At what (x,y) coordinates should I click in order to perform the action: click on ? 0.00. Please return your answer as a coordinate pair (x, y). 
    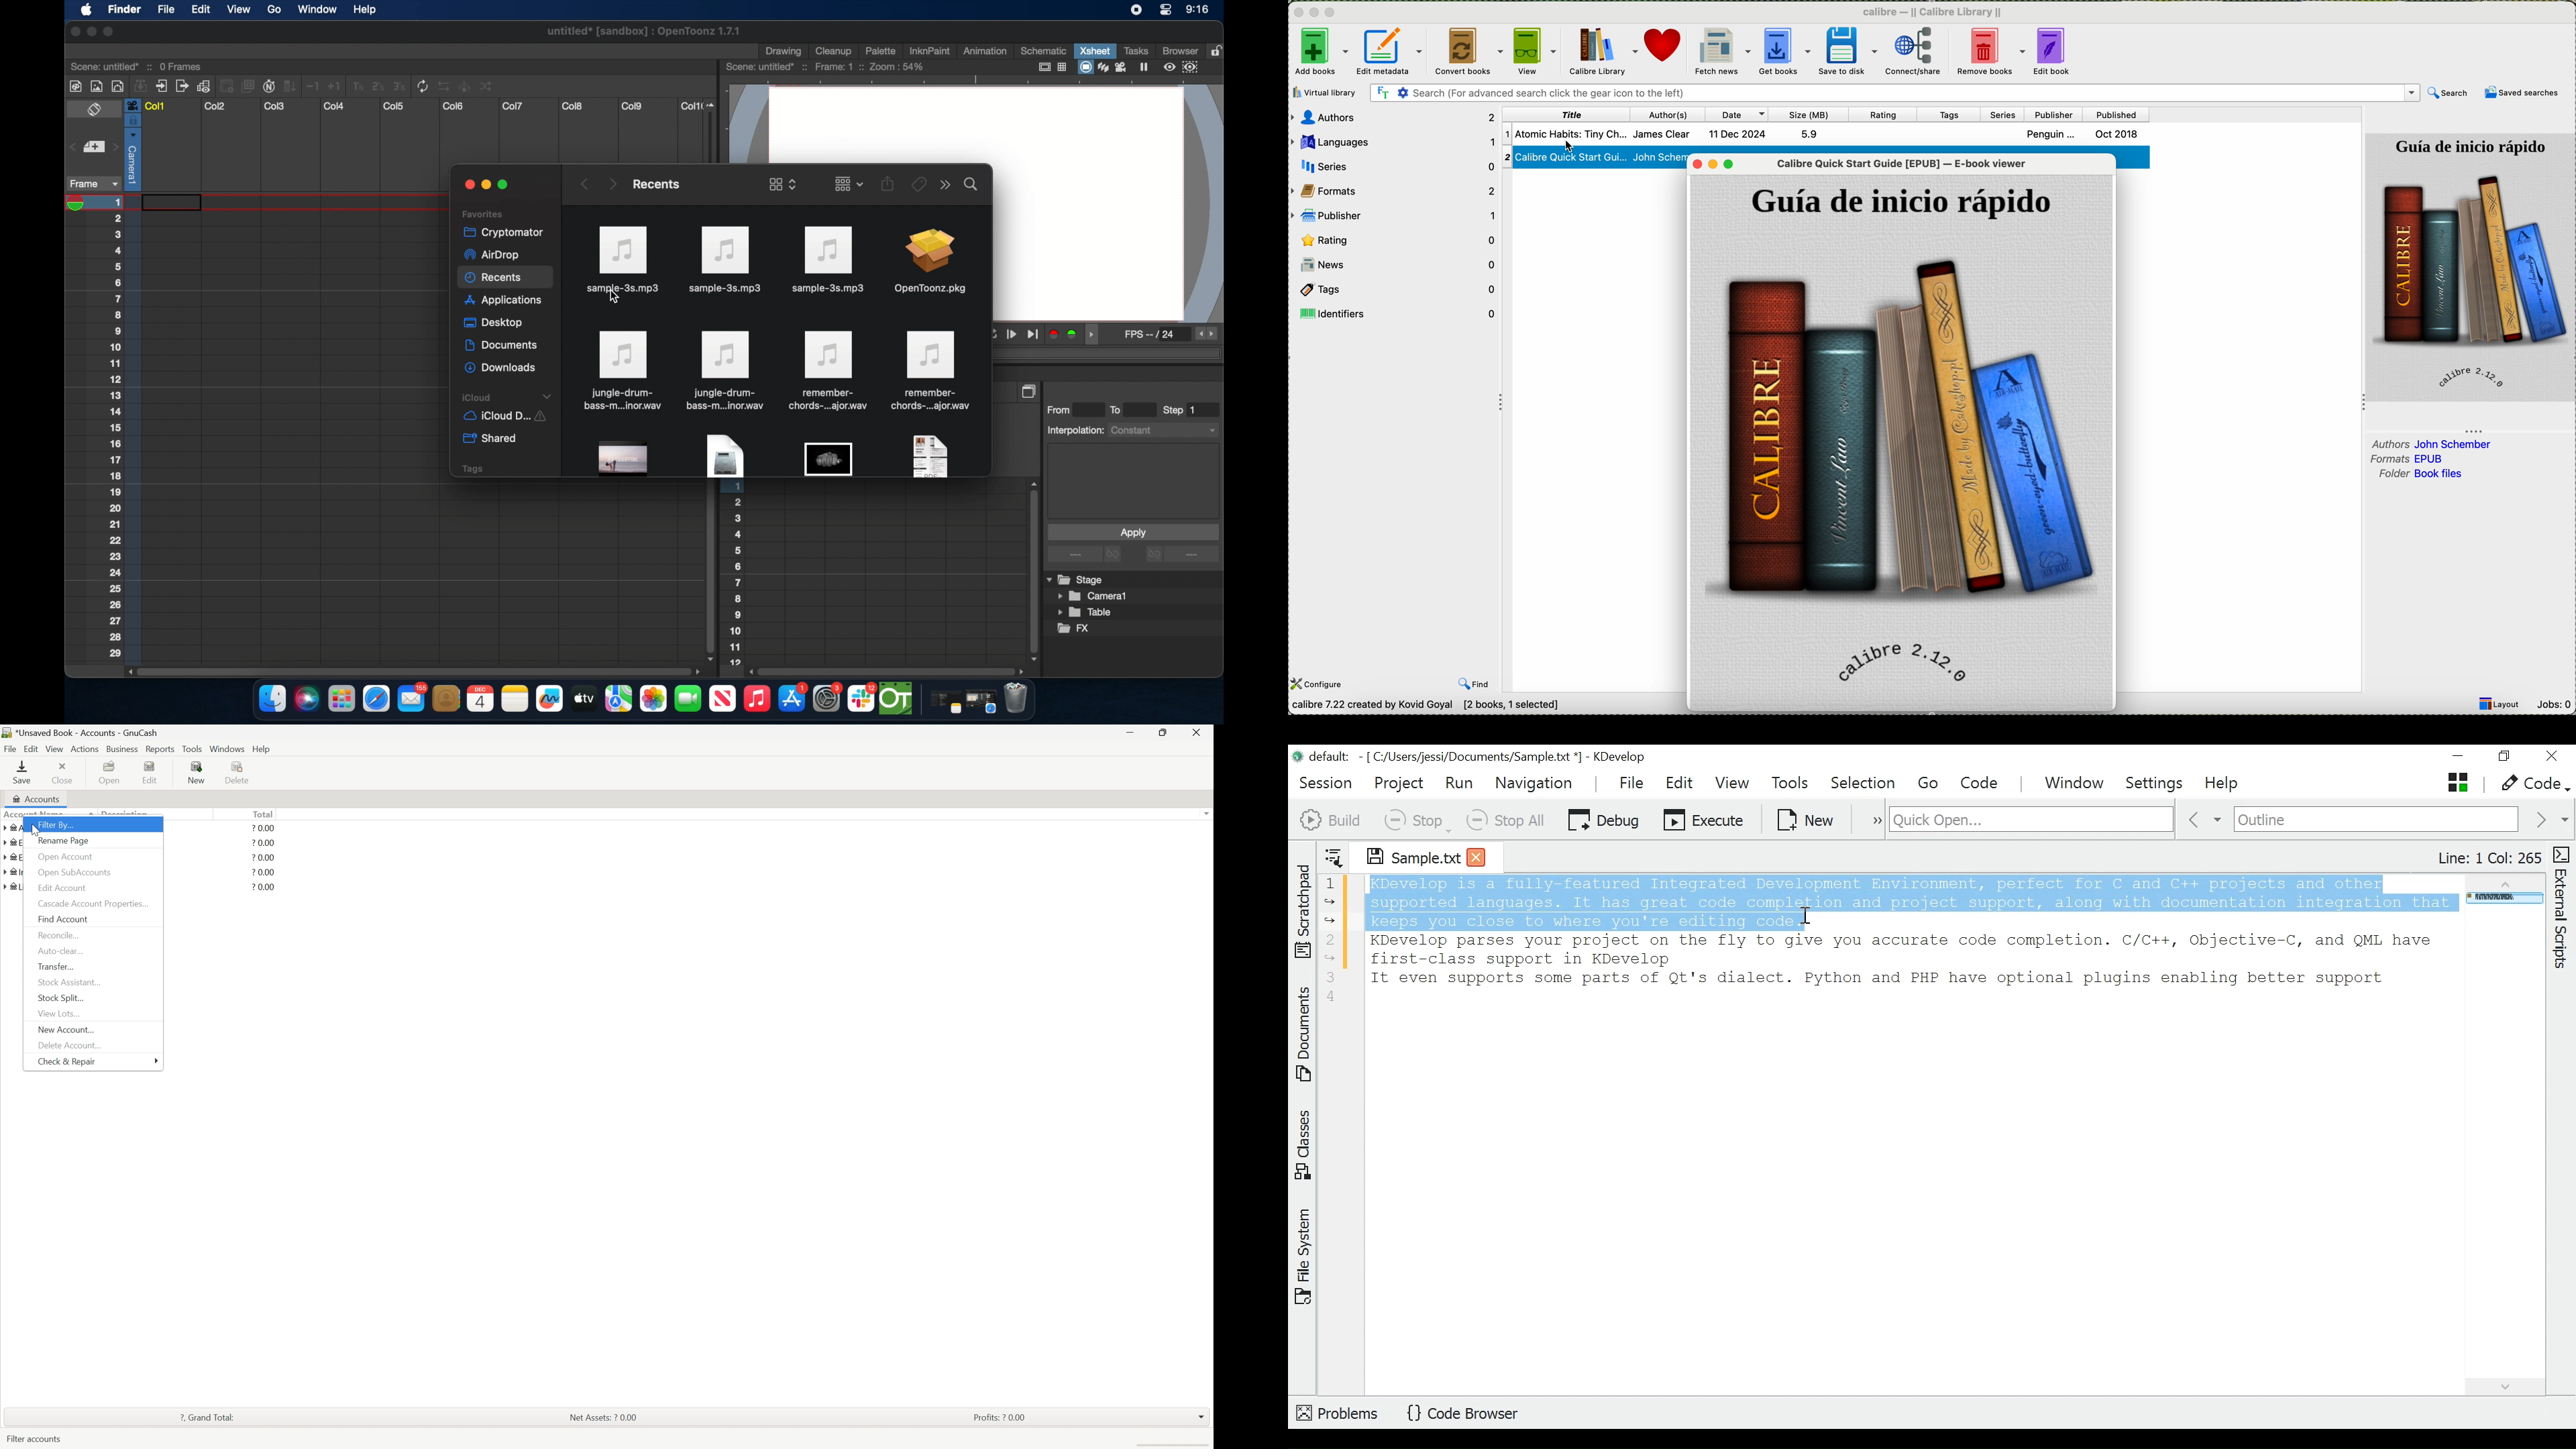
    Looking at the image, I should click on (263, 857).